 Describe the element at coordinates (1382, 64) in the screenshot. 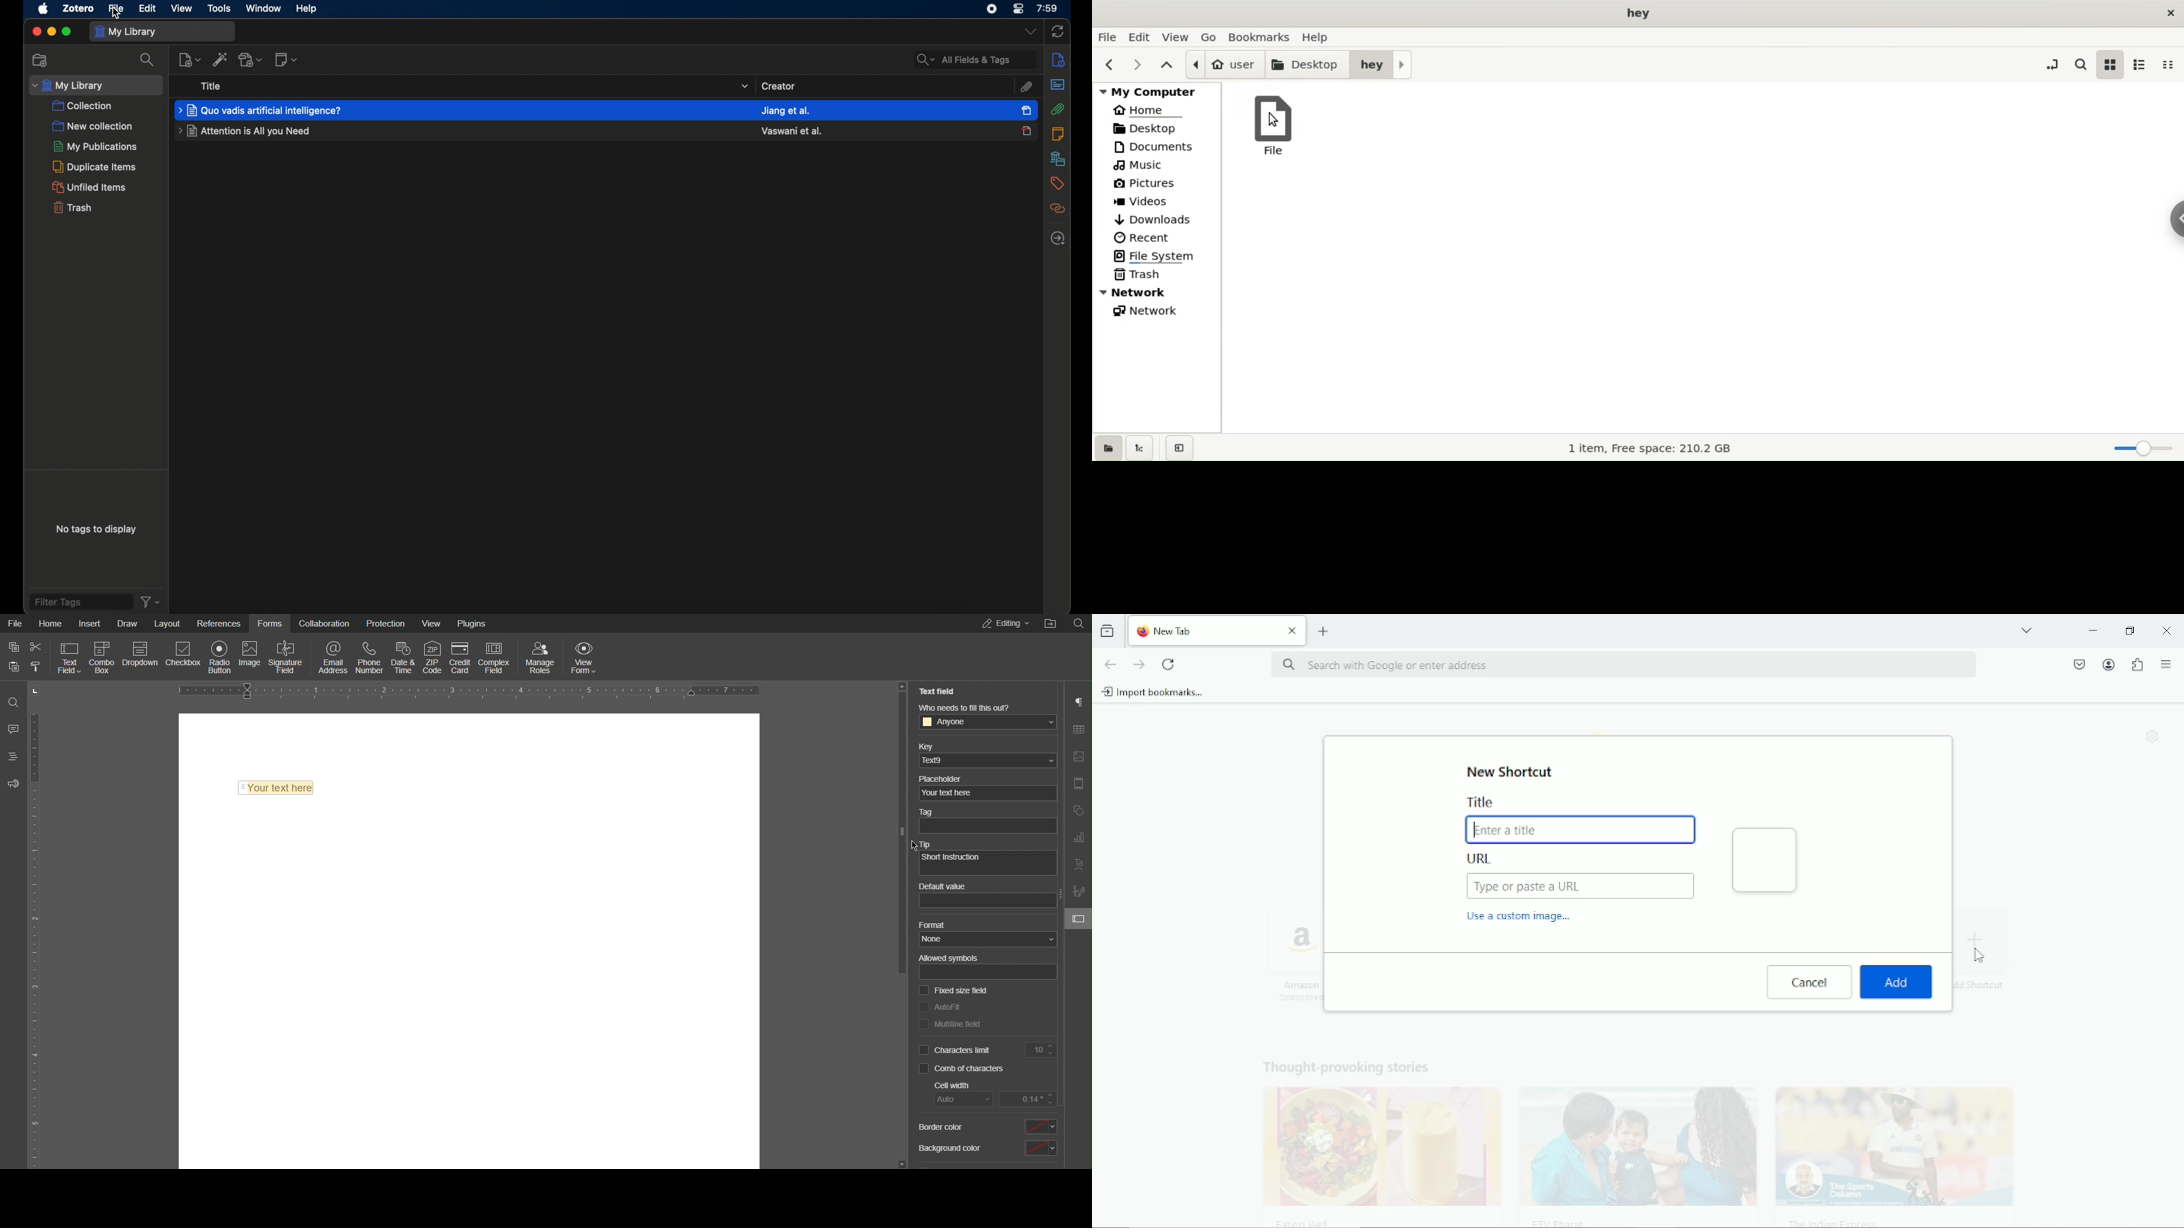

I see `hey` at that location.